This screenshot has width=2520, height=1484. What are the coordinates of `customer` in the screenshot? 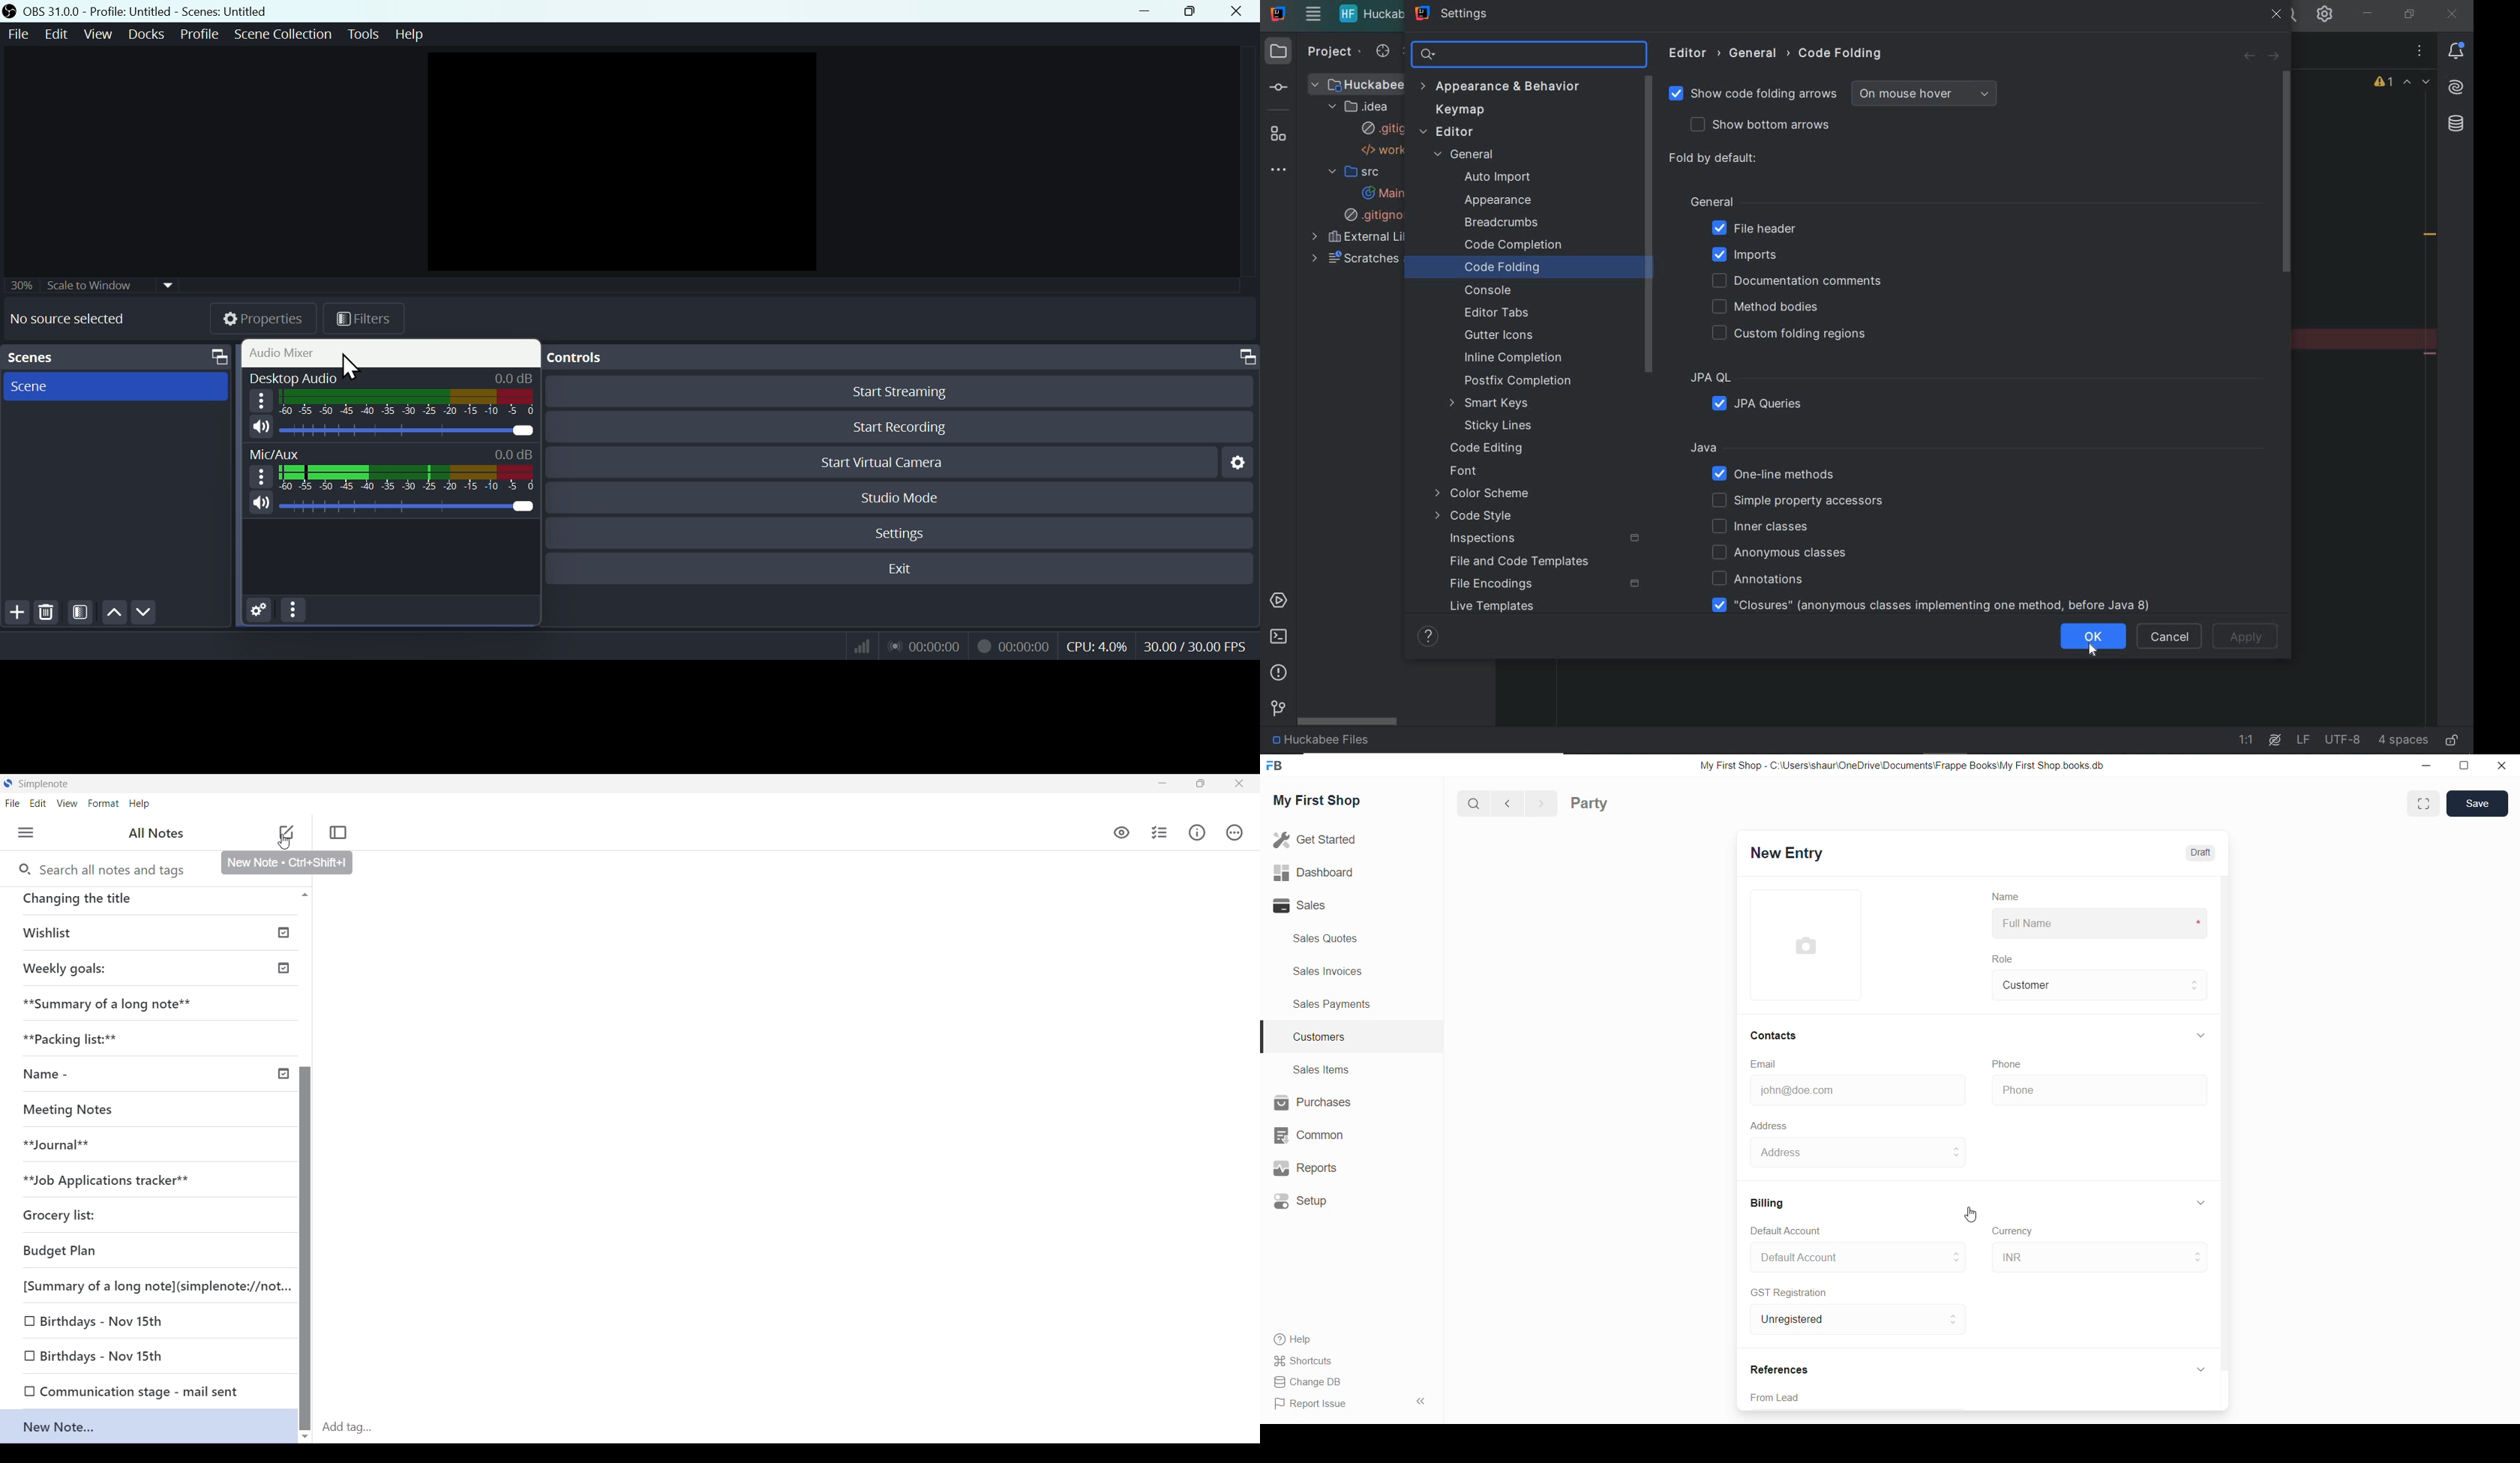 It's located at (2084, 986).